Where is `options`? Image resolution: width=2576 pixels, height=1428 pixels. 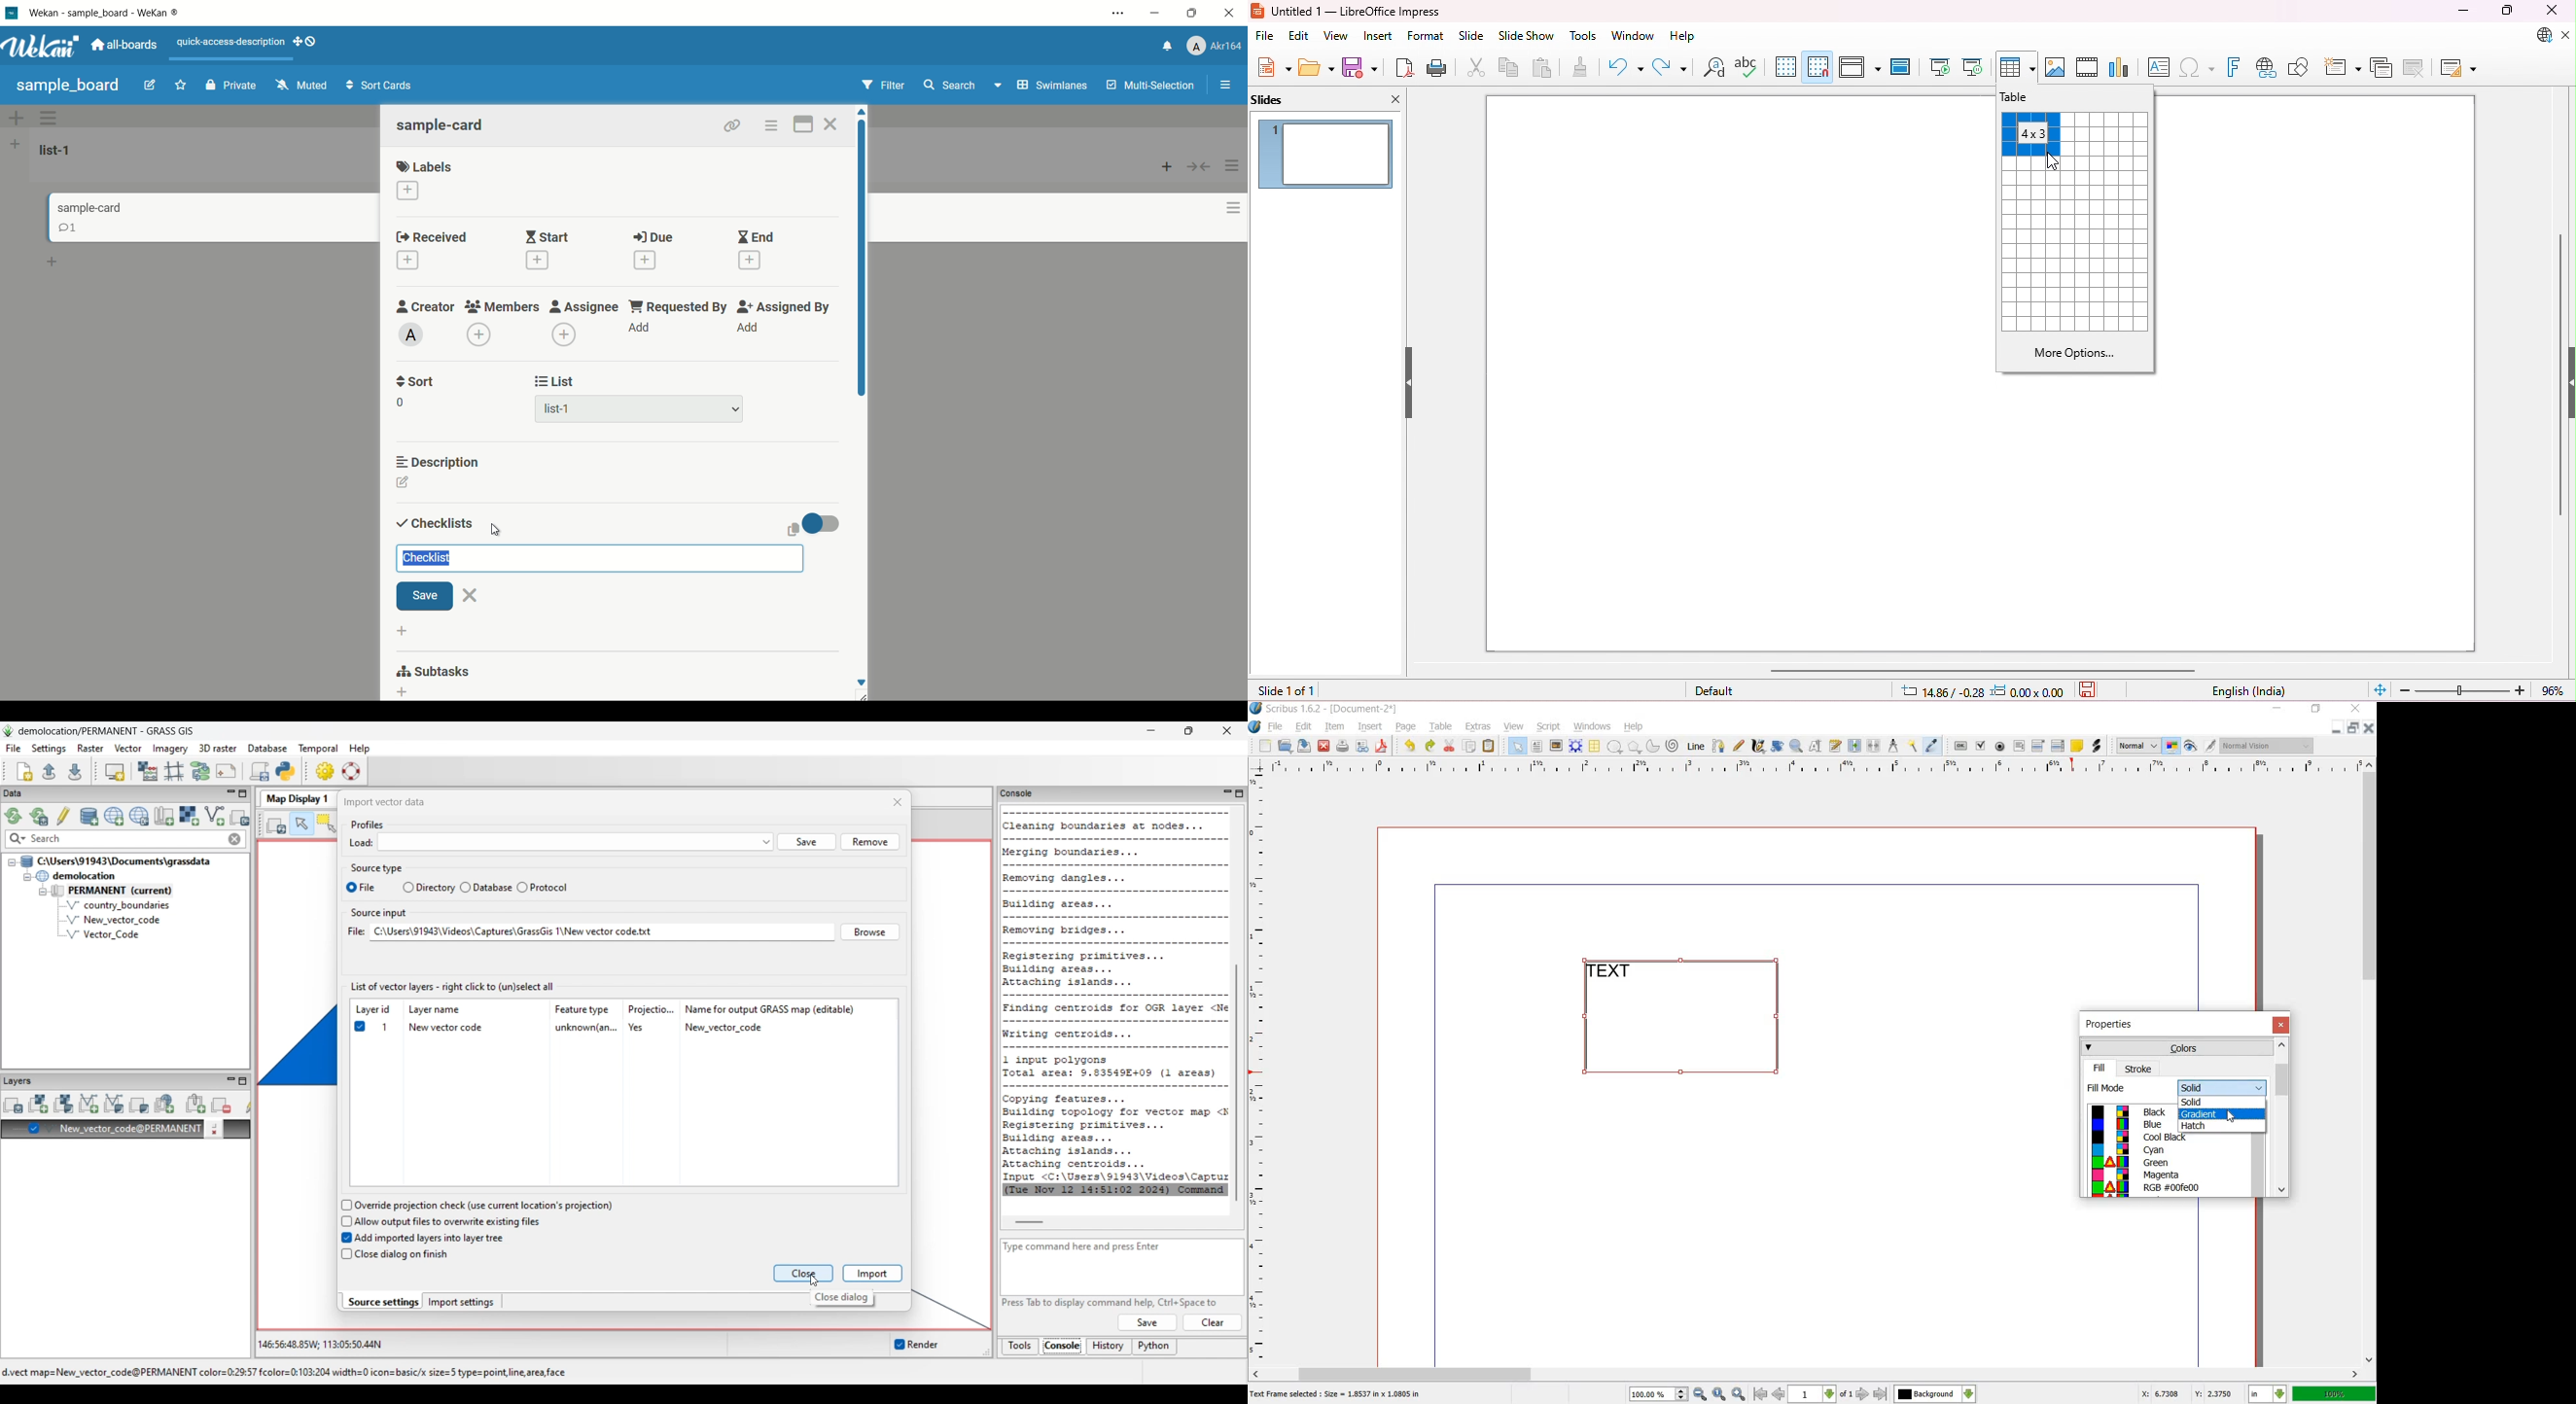
options is located at coordinates (1235, 162).